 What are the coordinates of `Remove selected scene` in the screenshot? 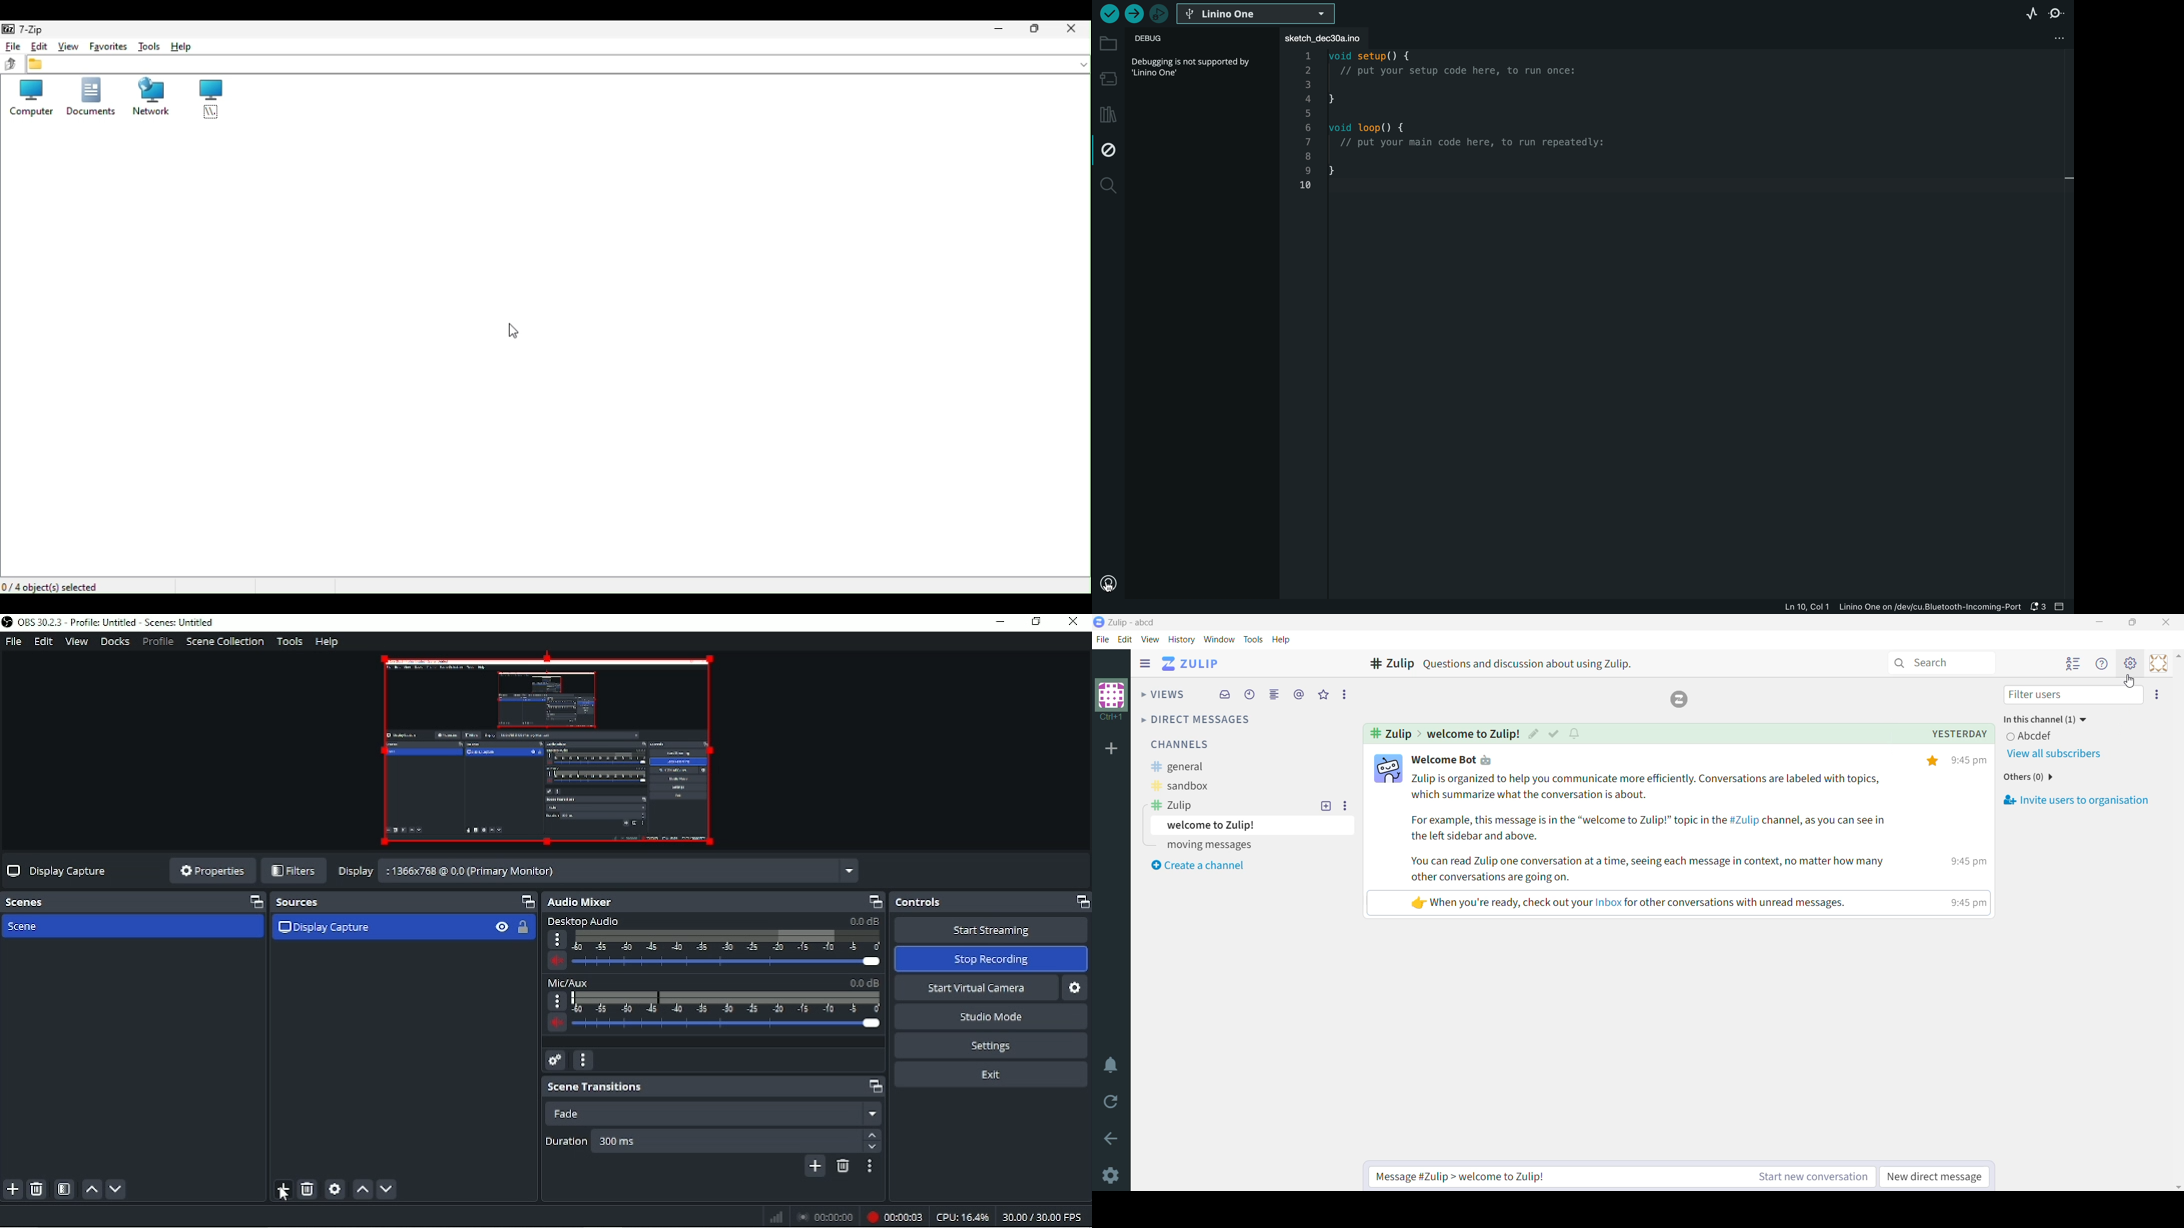 It's located at (36, 1189).